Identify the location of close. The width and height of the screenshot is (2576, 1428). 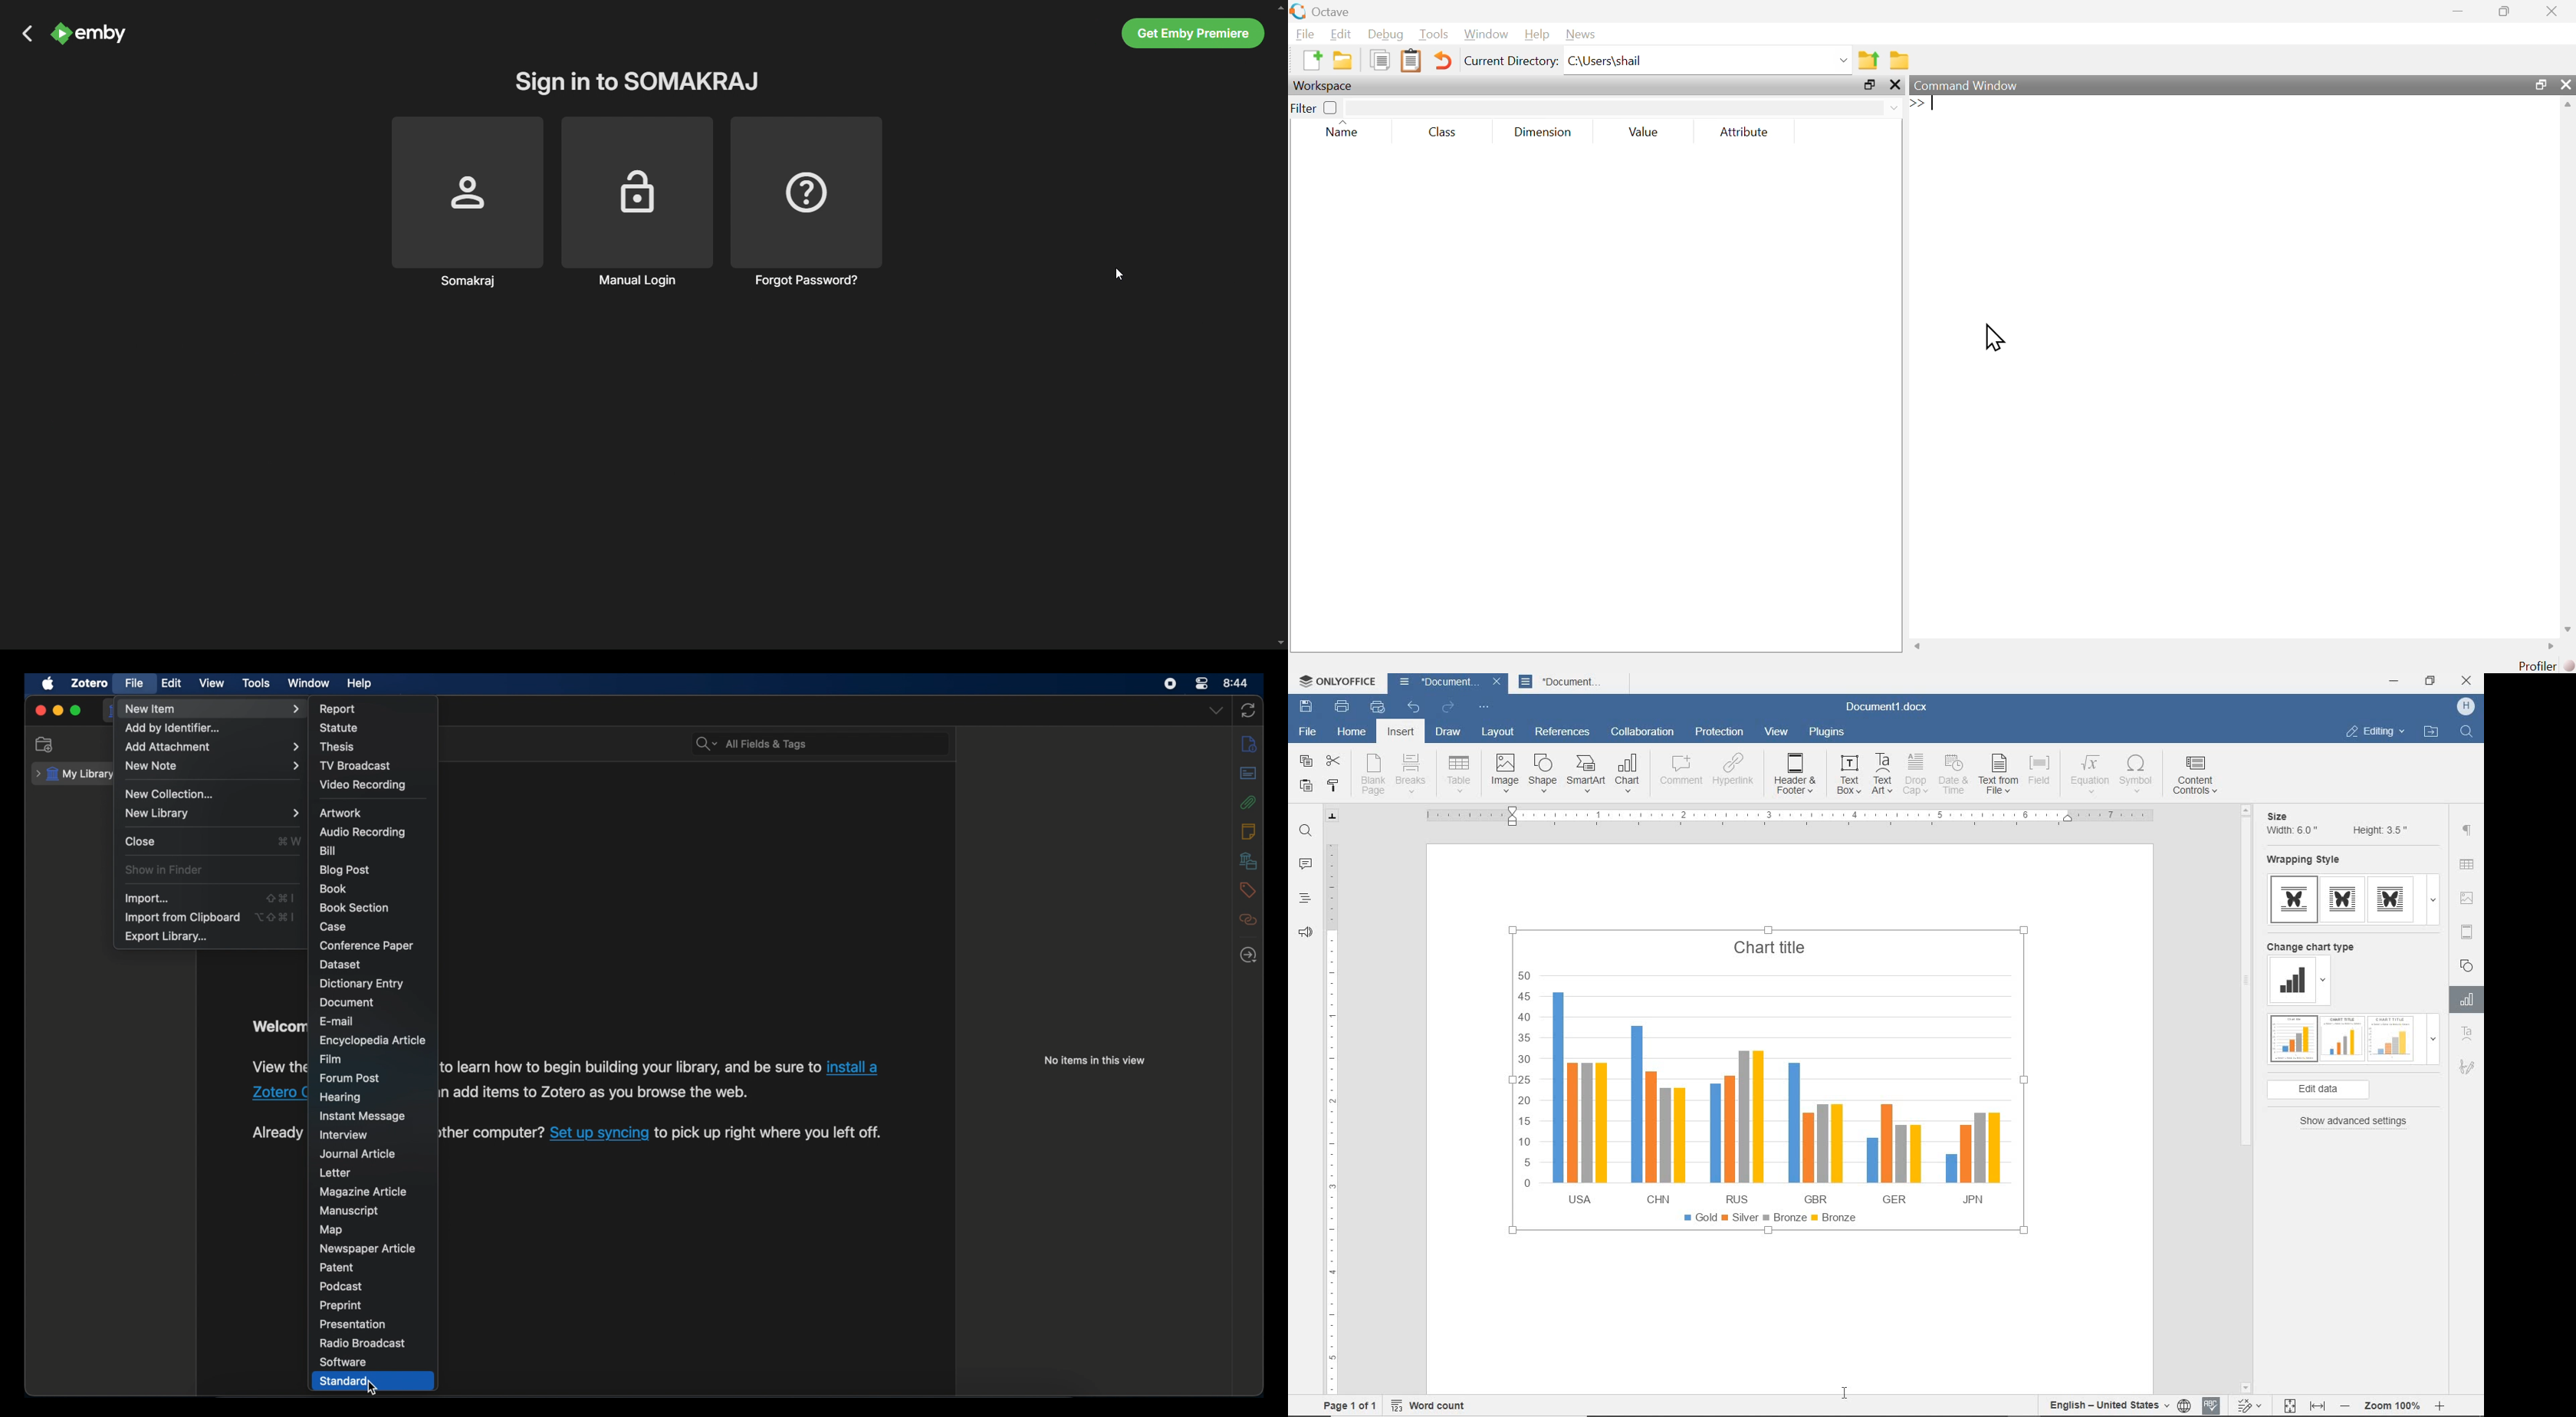
(2468, 682).